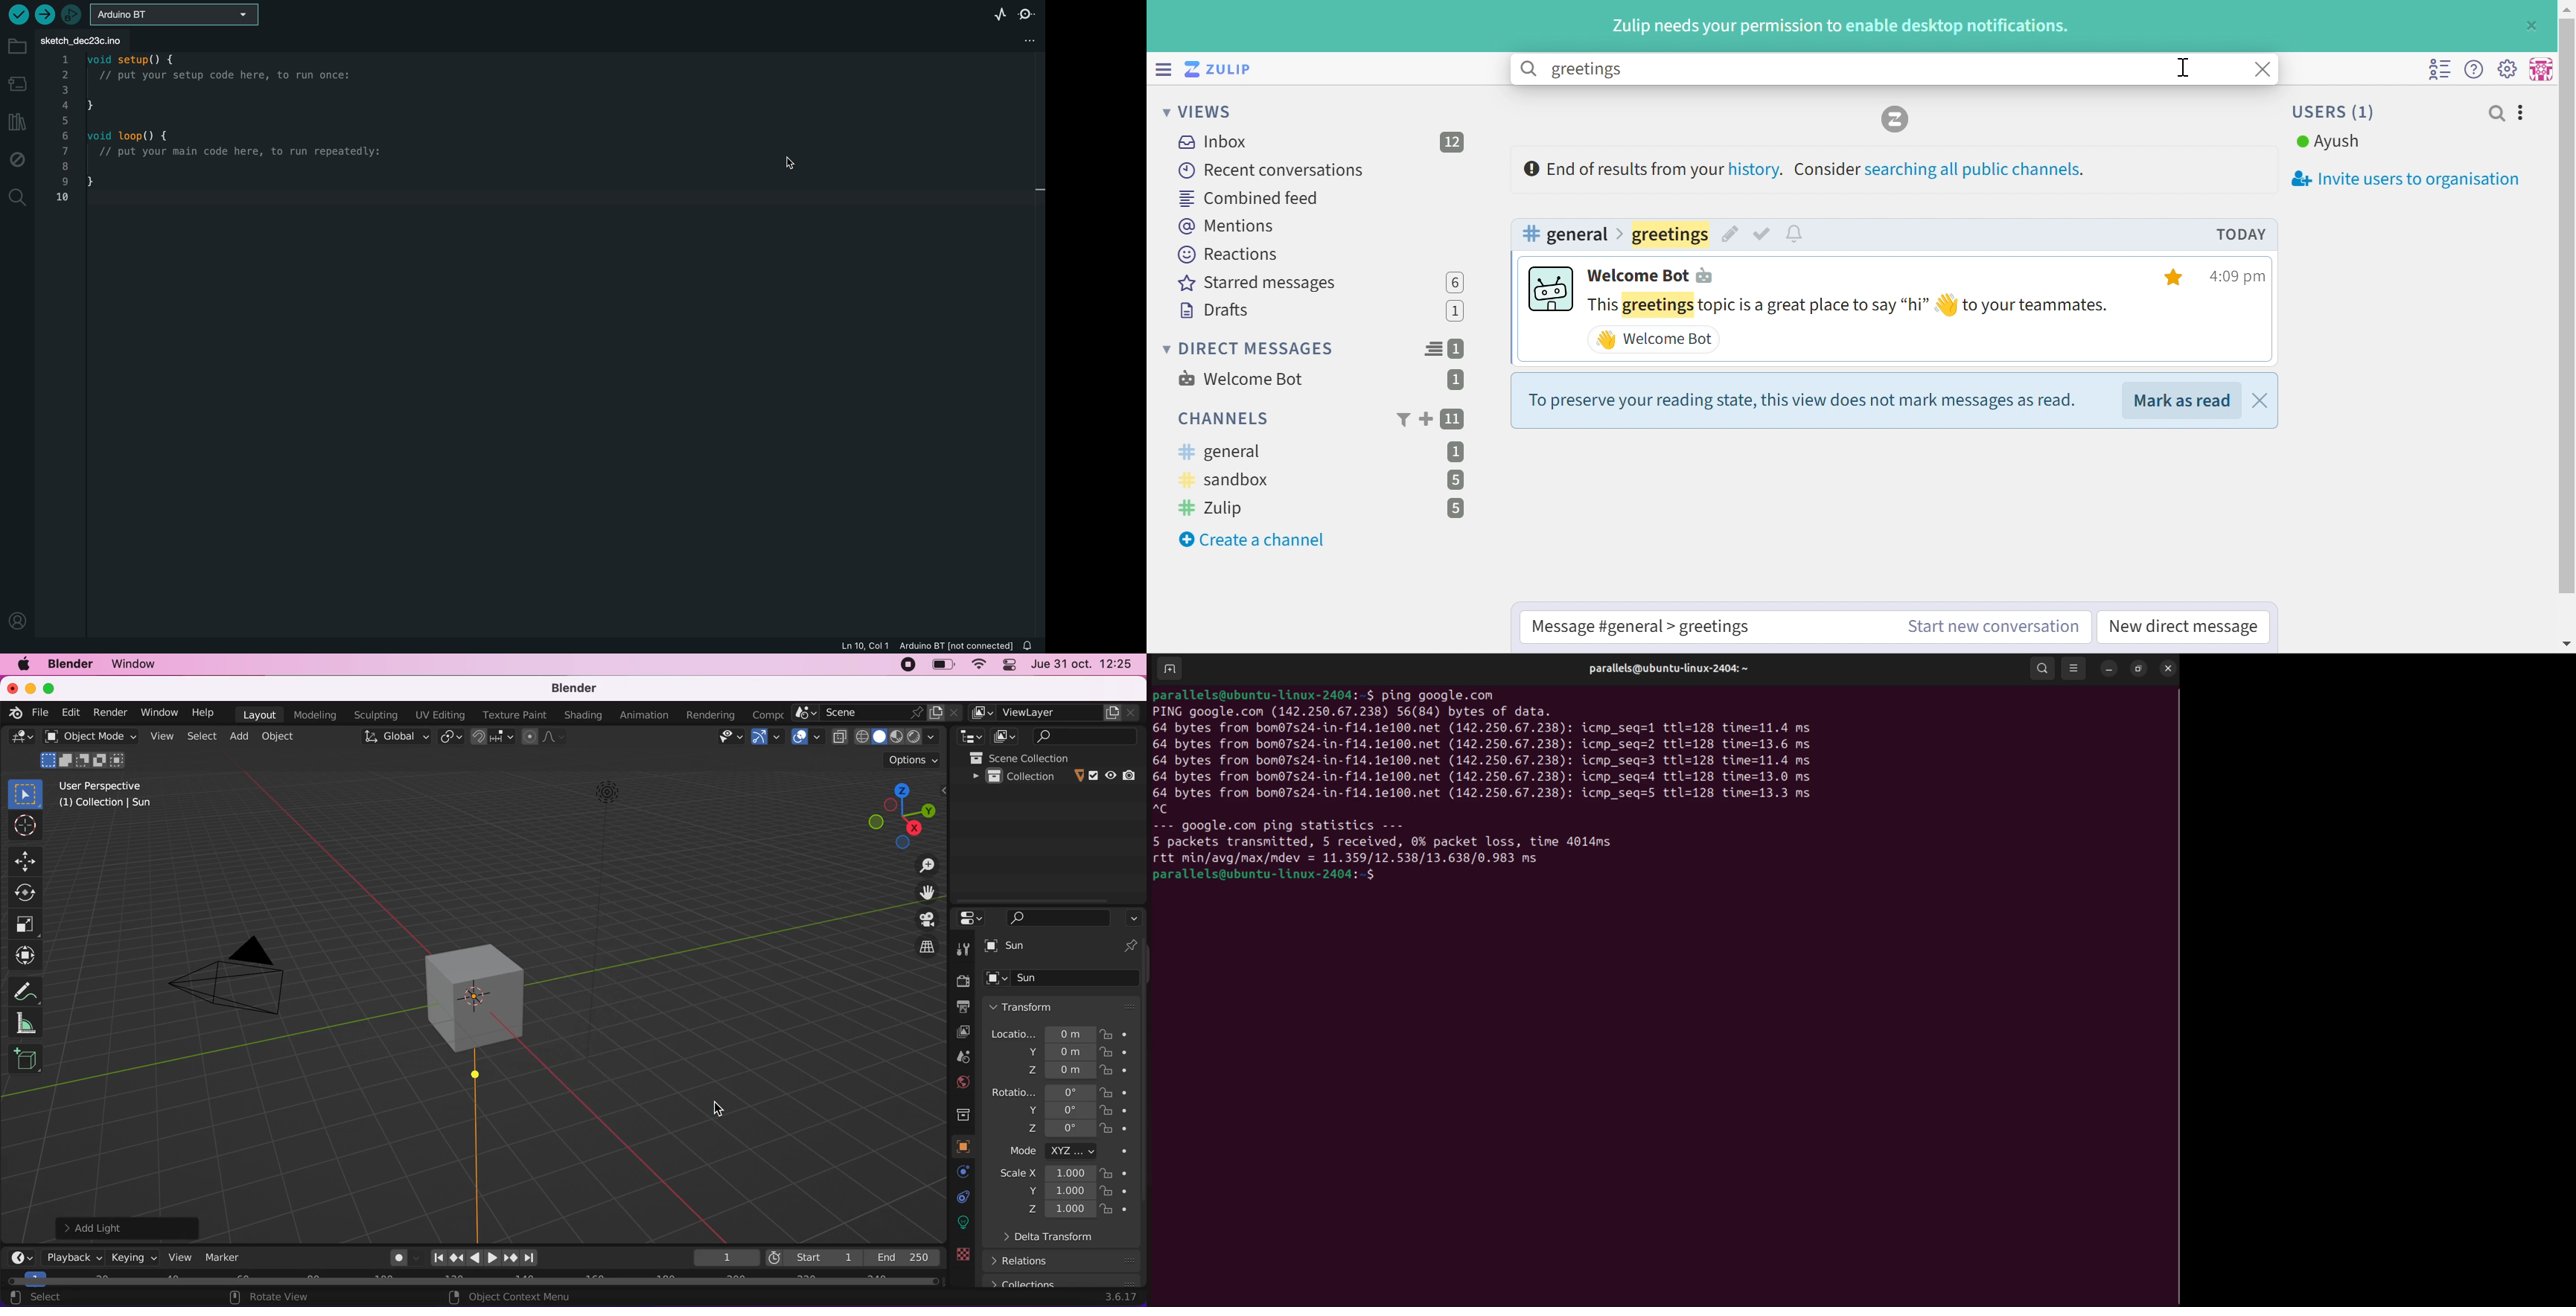 The image size is (2576, 1316). I want to click on New direct message, so click(2183, 627).